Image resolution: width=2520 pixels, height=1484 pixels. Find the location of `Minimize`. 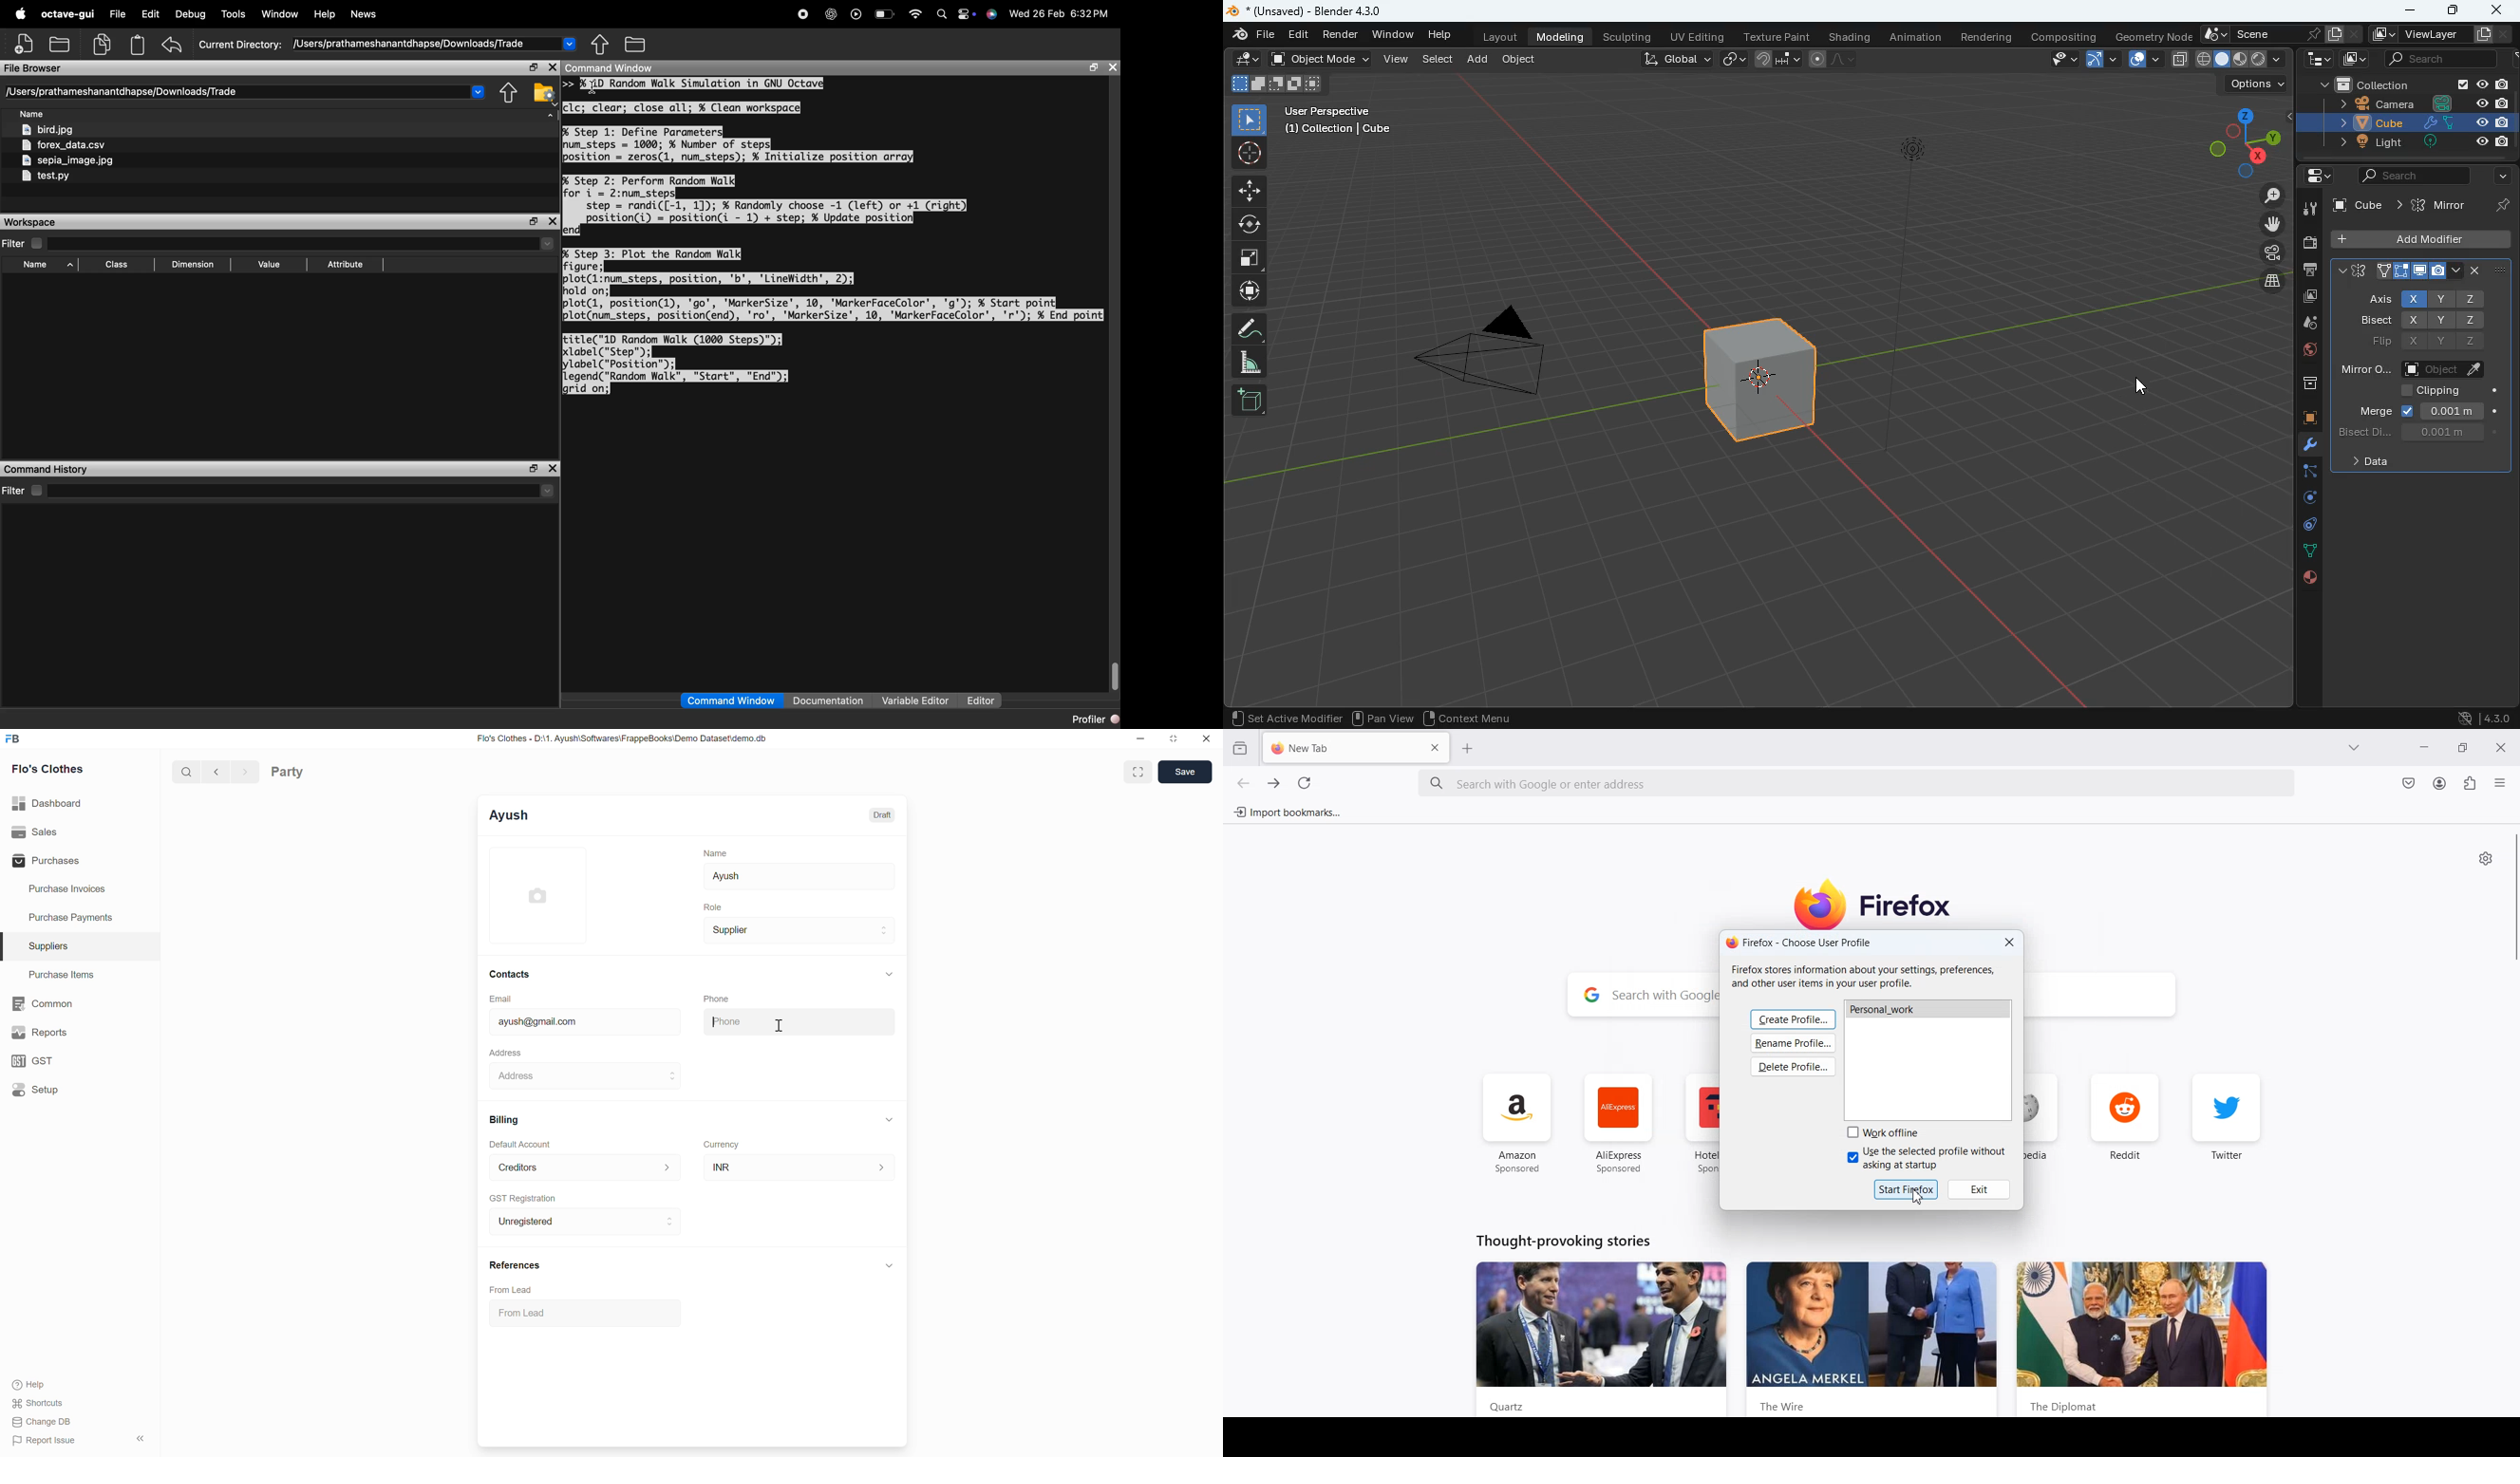

Minimize is located at coordinates (1141, 739).